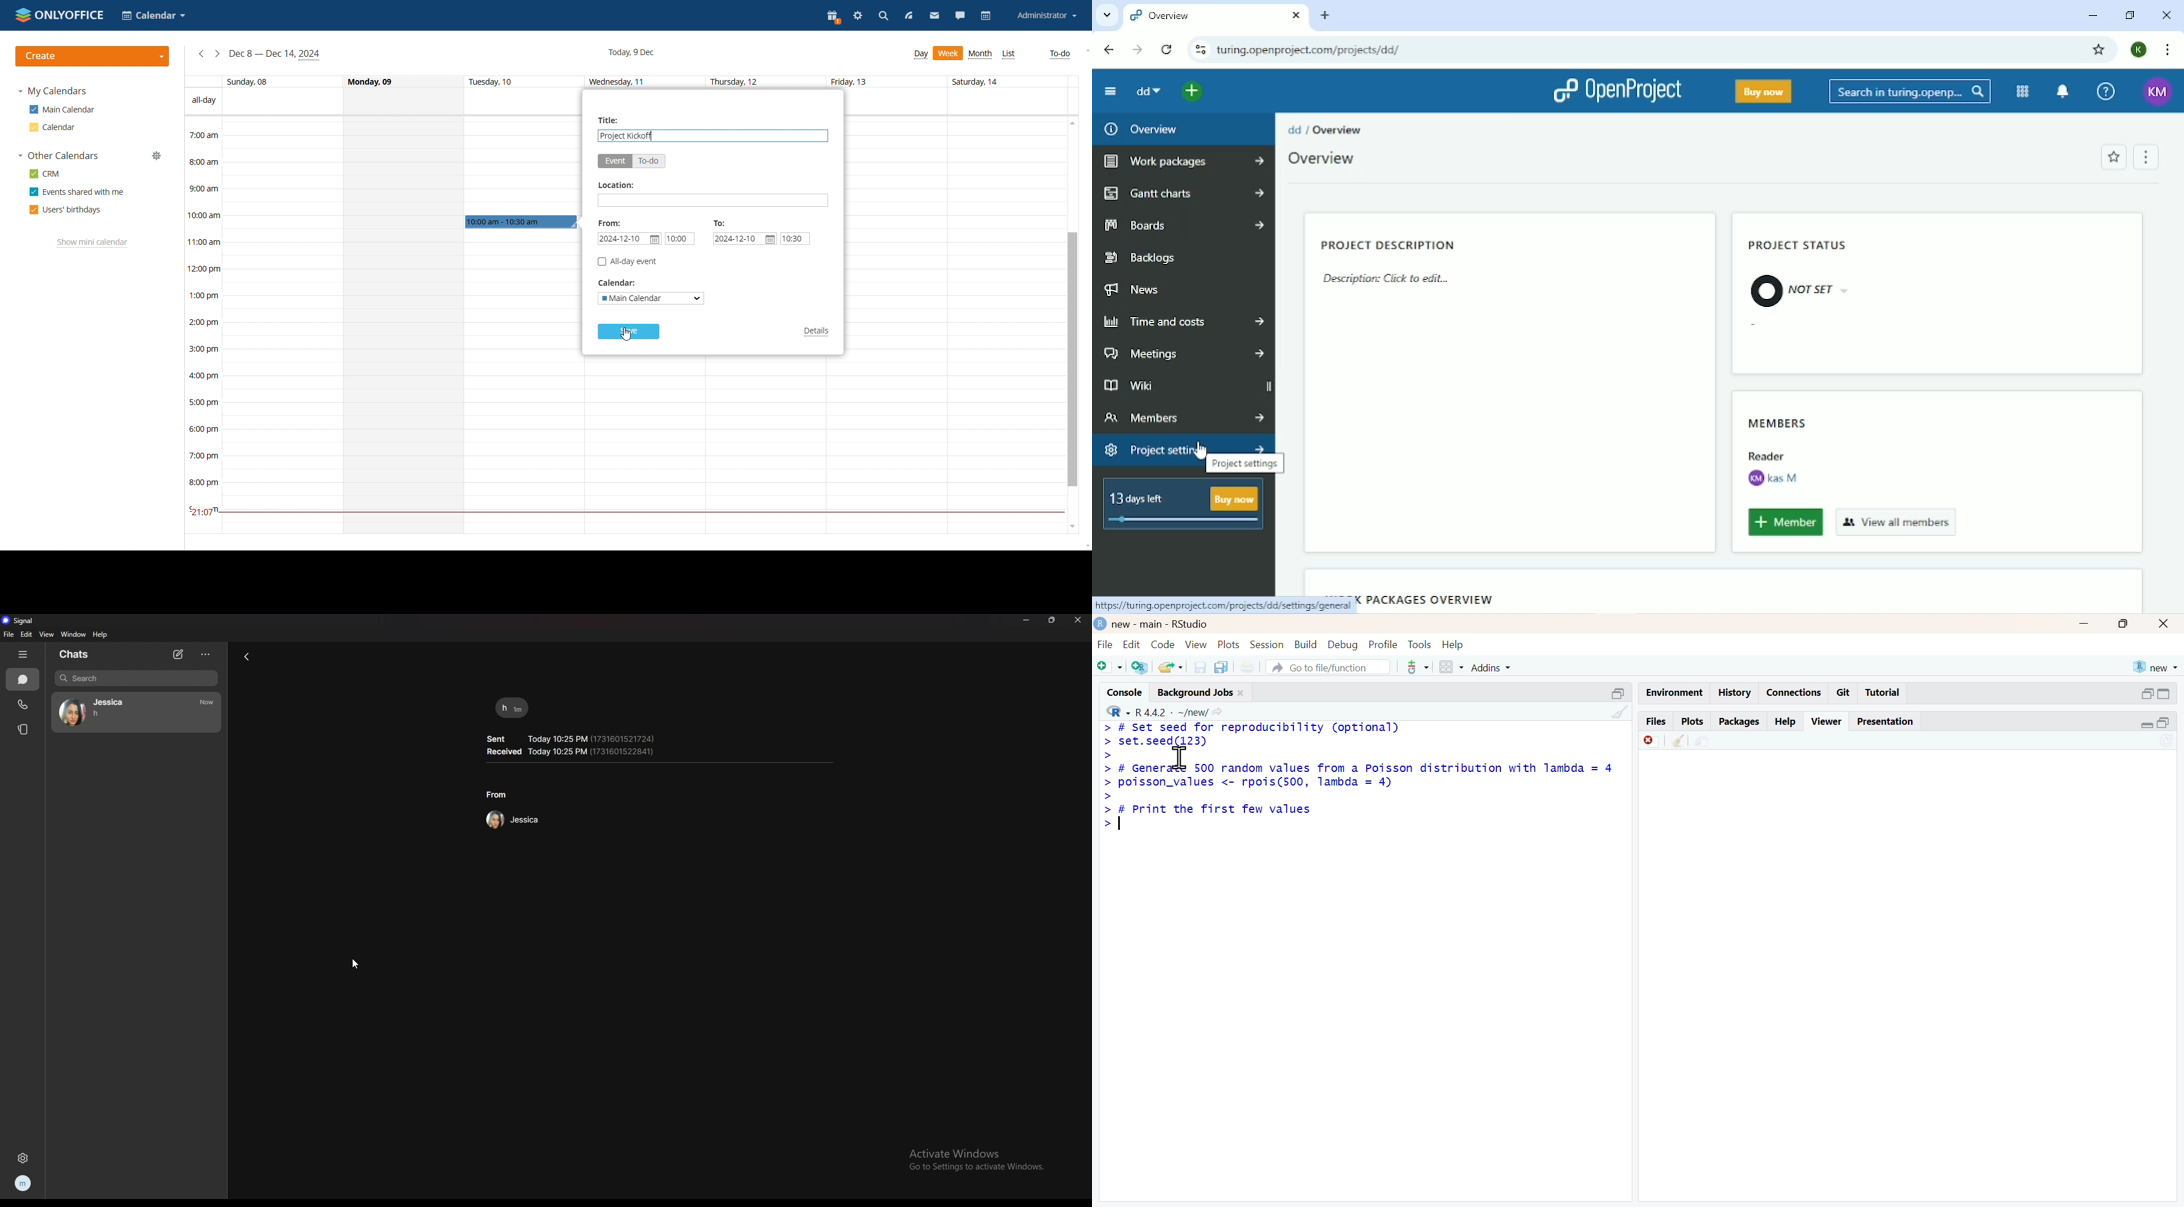  I want to click on Modules, so click(2024, 91).